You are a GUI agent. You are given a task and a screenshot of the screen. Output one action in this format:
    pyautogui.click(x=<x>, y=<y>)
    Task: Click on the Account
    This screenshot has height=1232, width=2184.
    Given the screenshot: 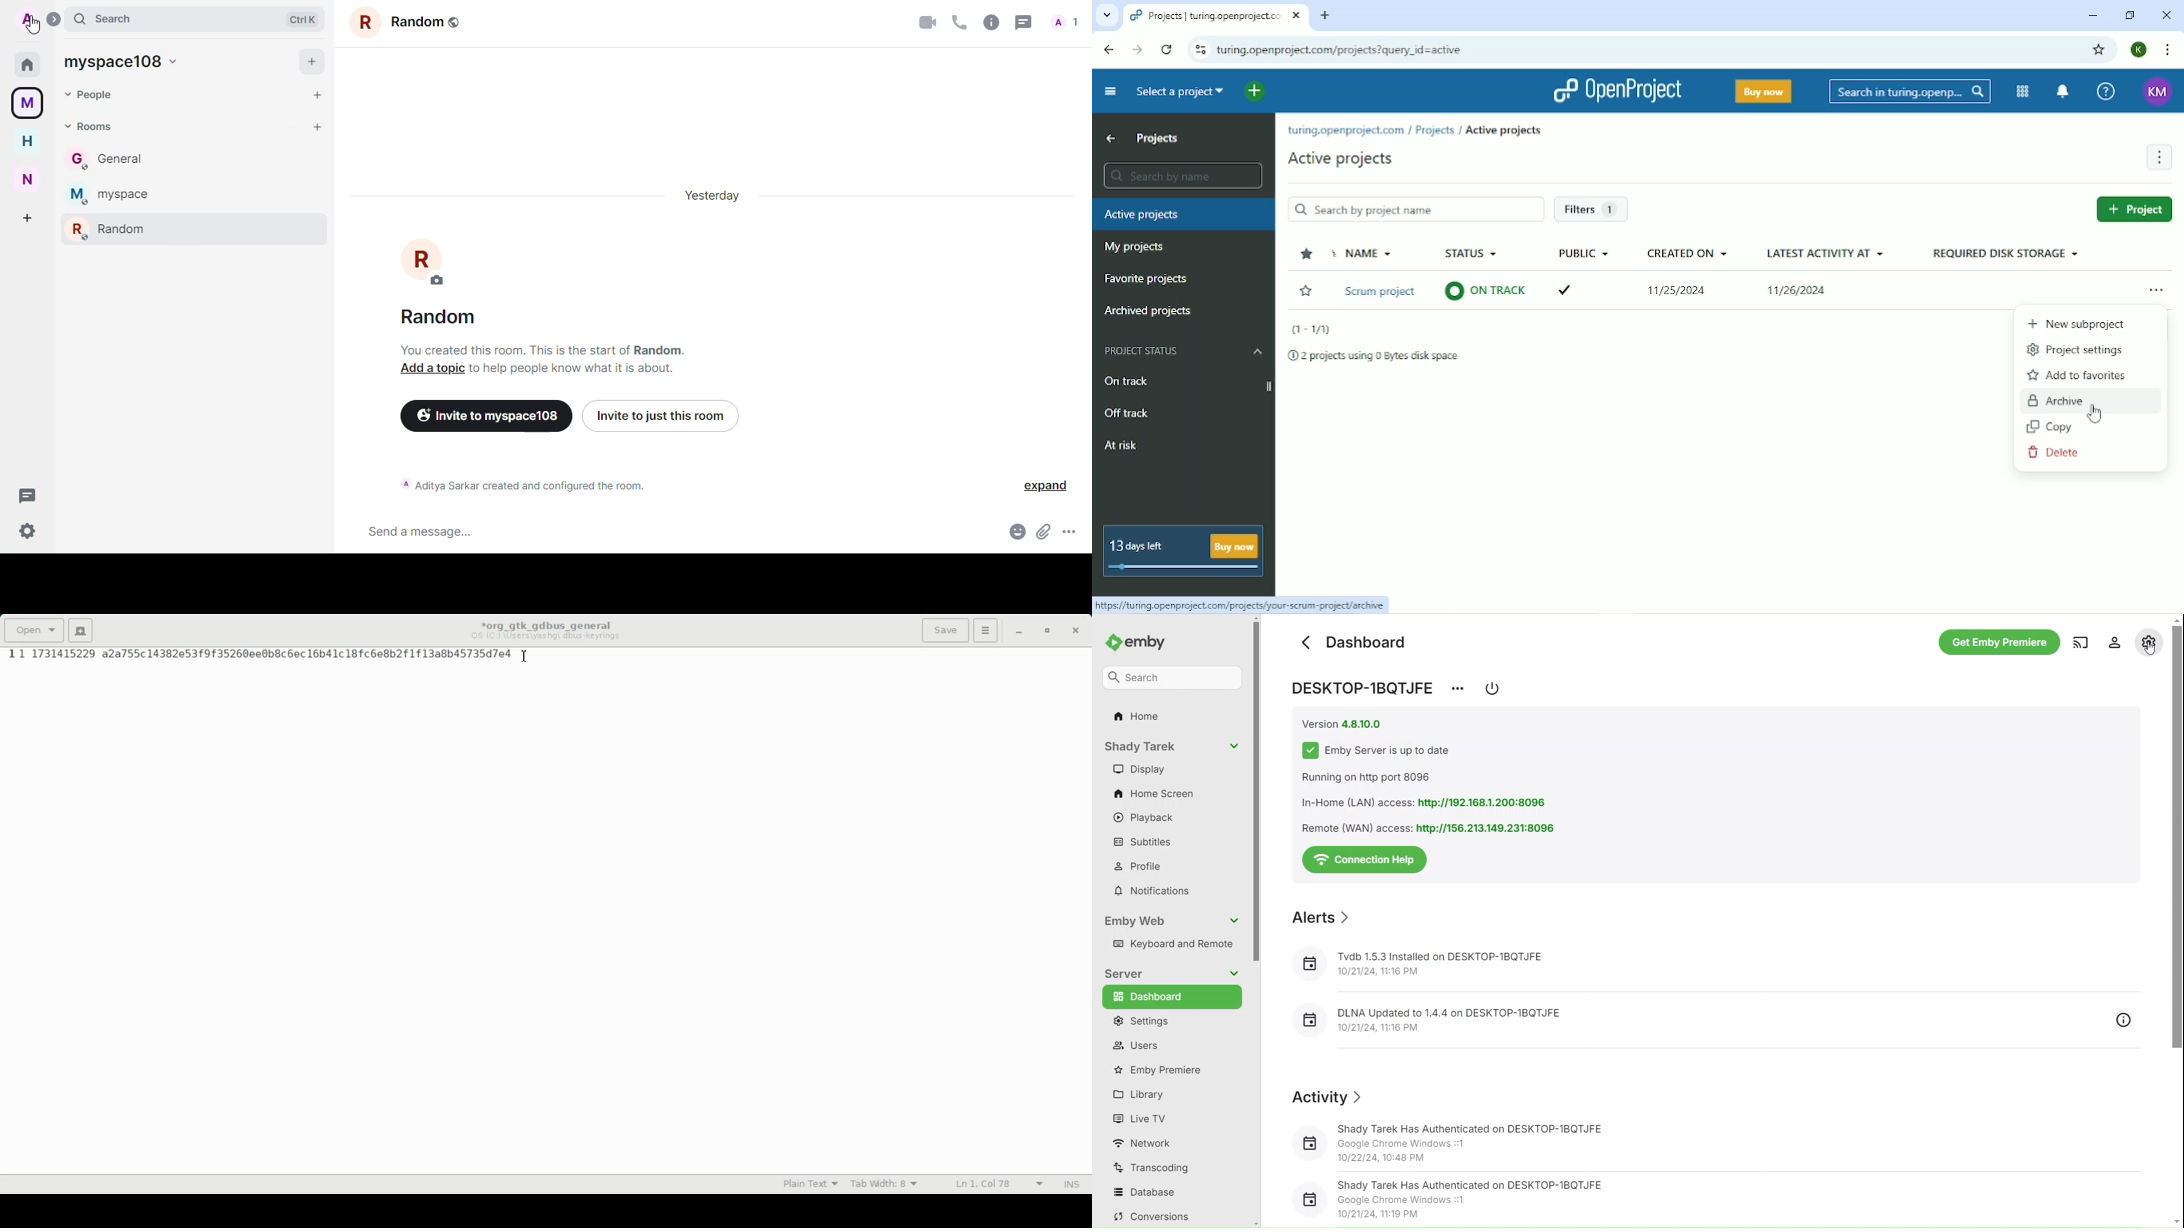 What is the action you would take?
    pyautogui.click(x=2138, y=50)
    